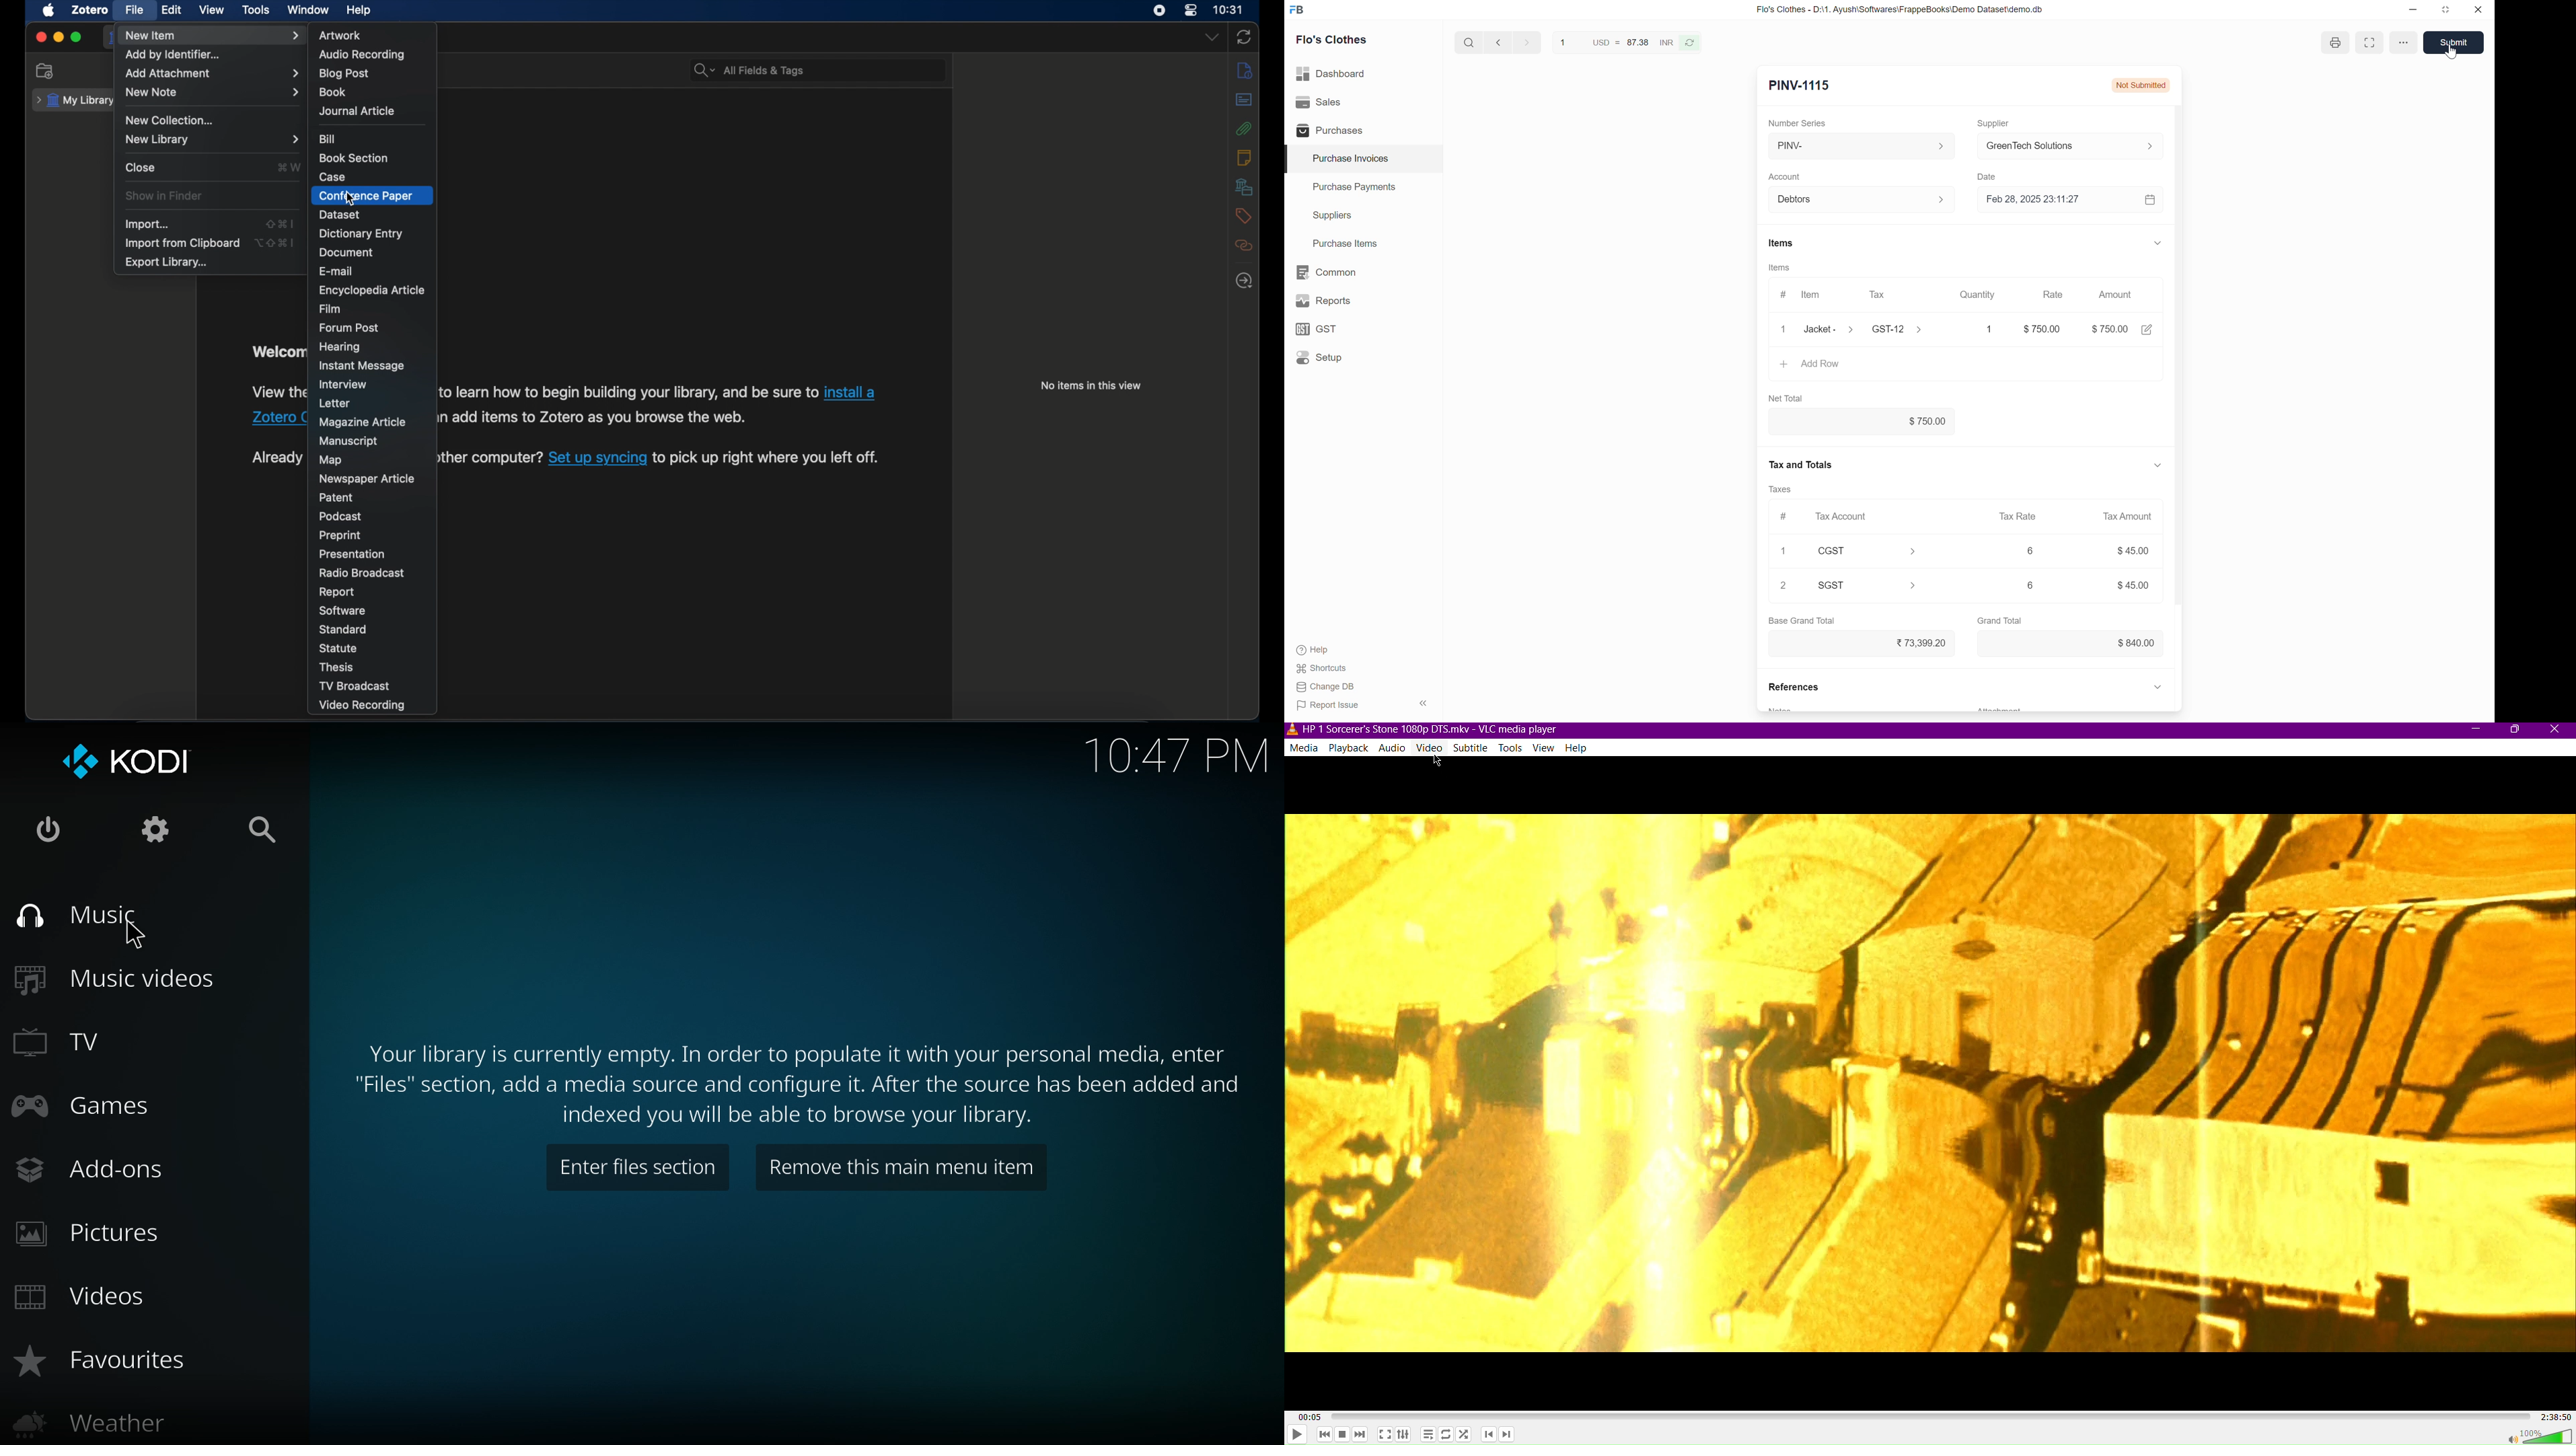  Describe the element at coordinates (1794, 687) in the screenshot. I see `References` at that location.